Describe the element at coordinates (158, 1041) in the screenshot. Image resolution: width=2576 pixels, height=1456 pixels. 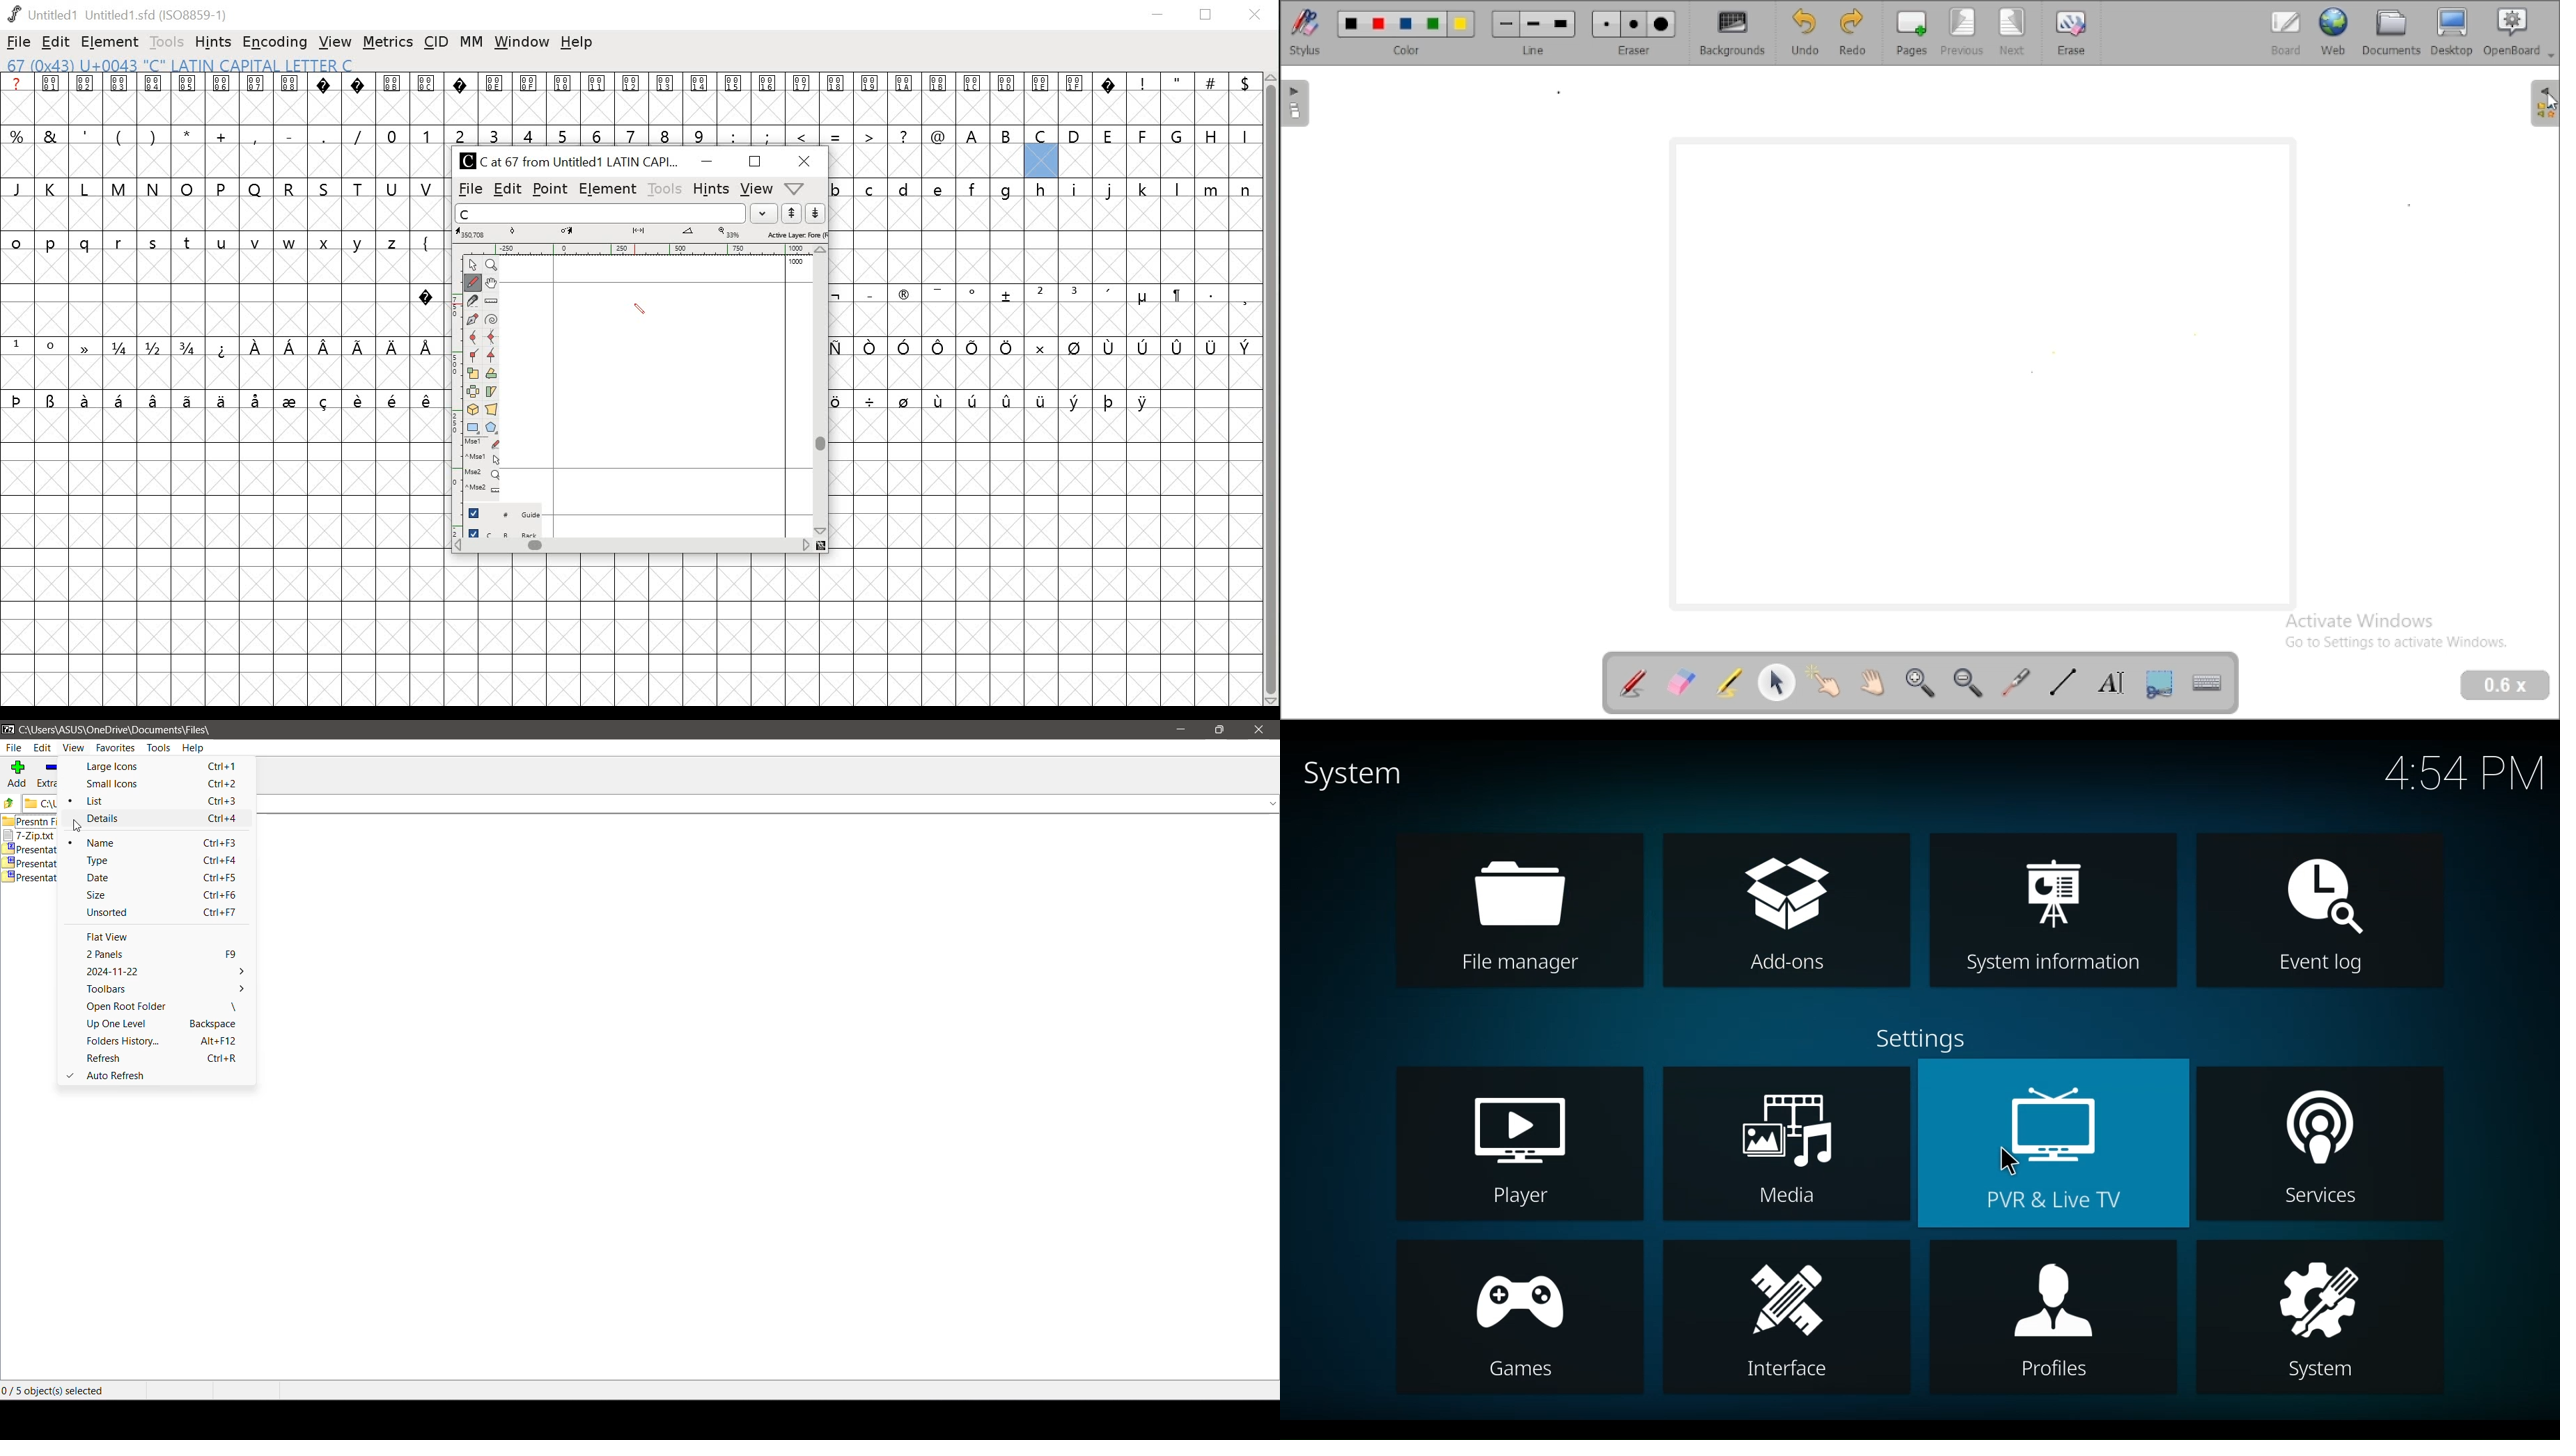
I see `Folders History` at that location.